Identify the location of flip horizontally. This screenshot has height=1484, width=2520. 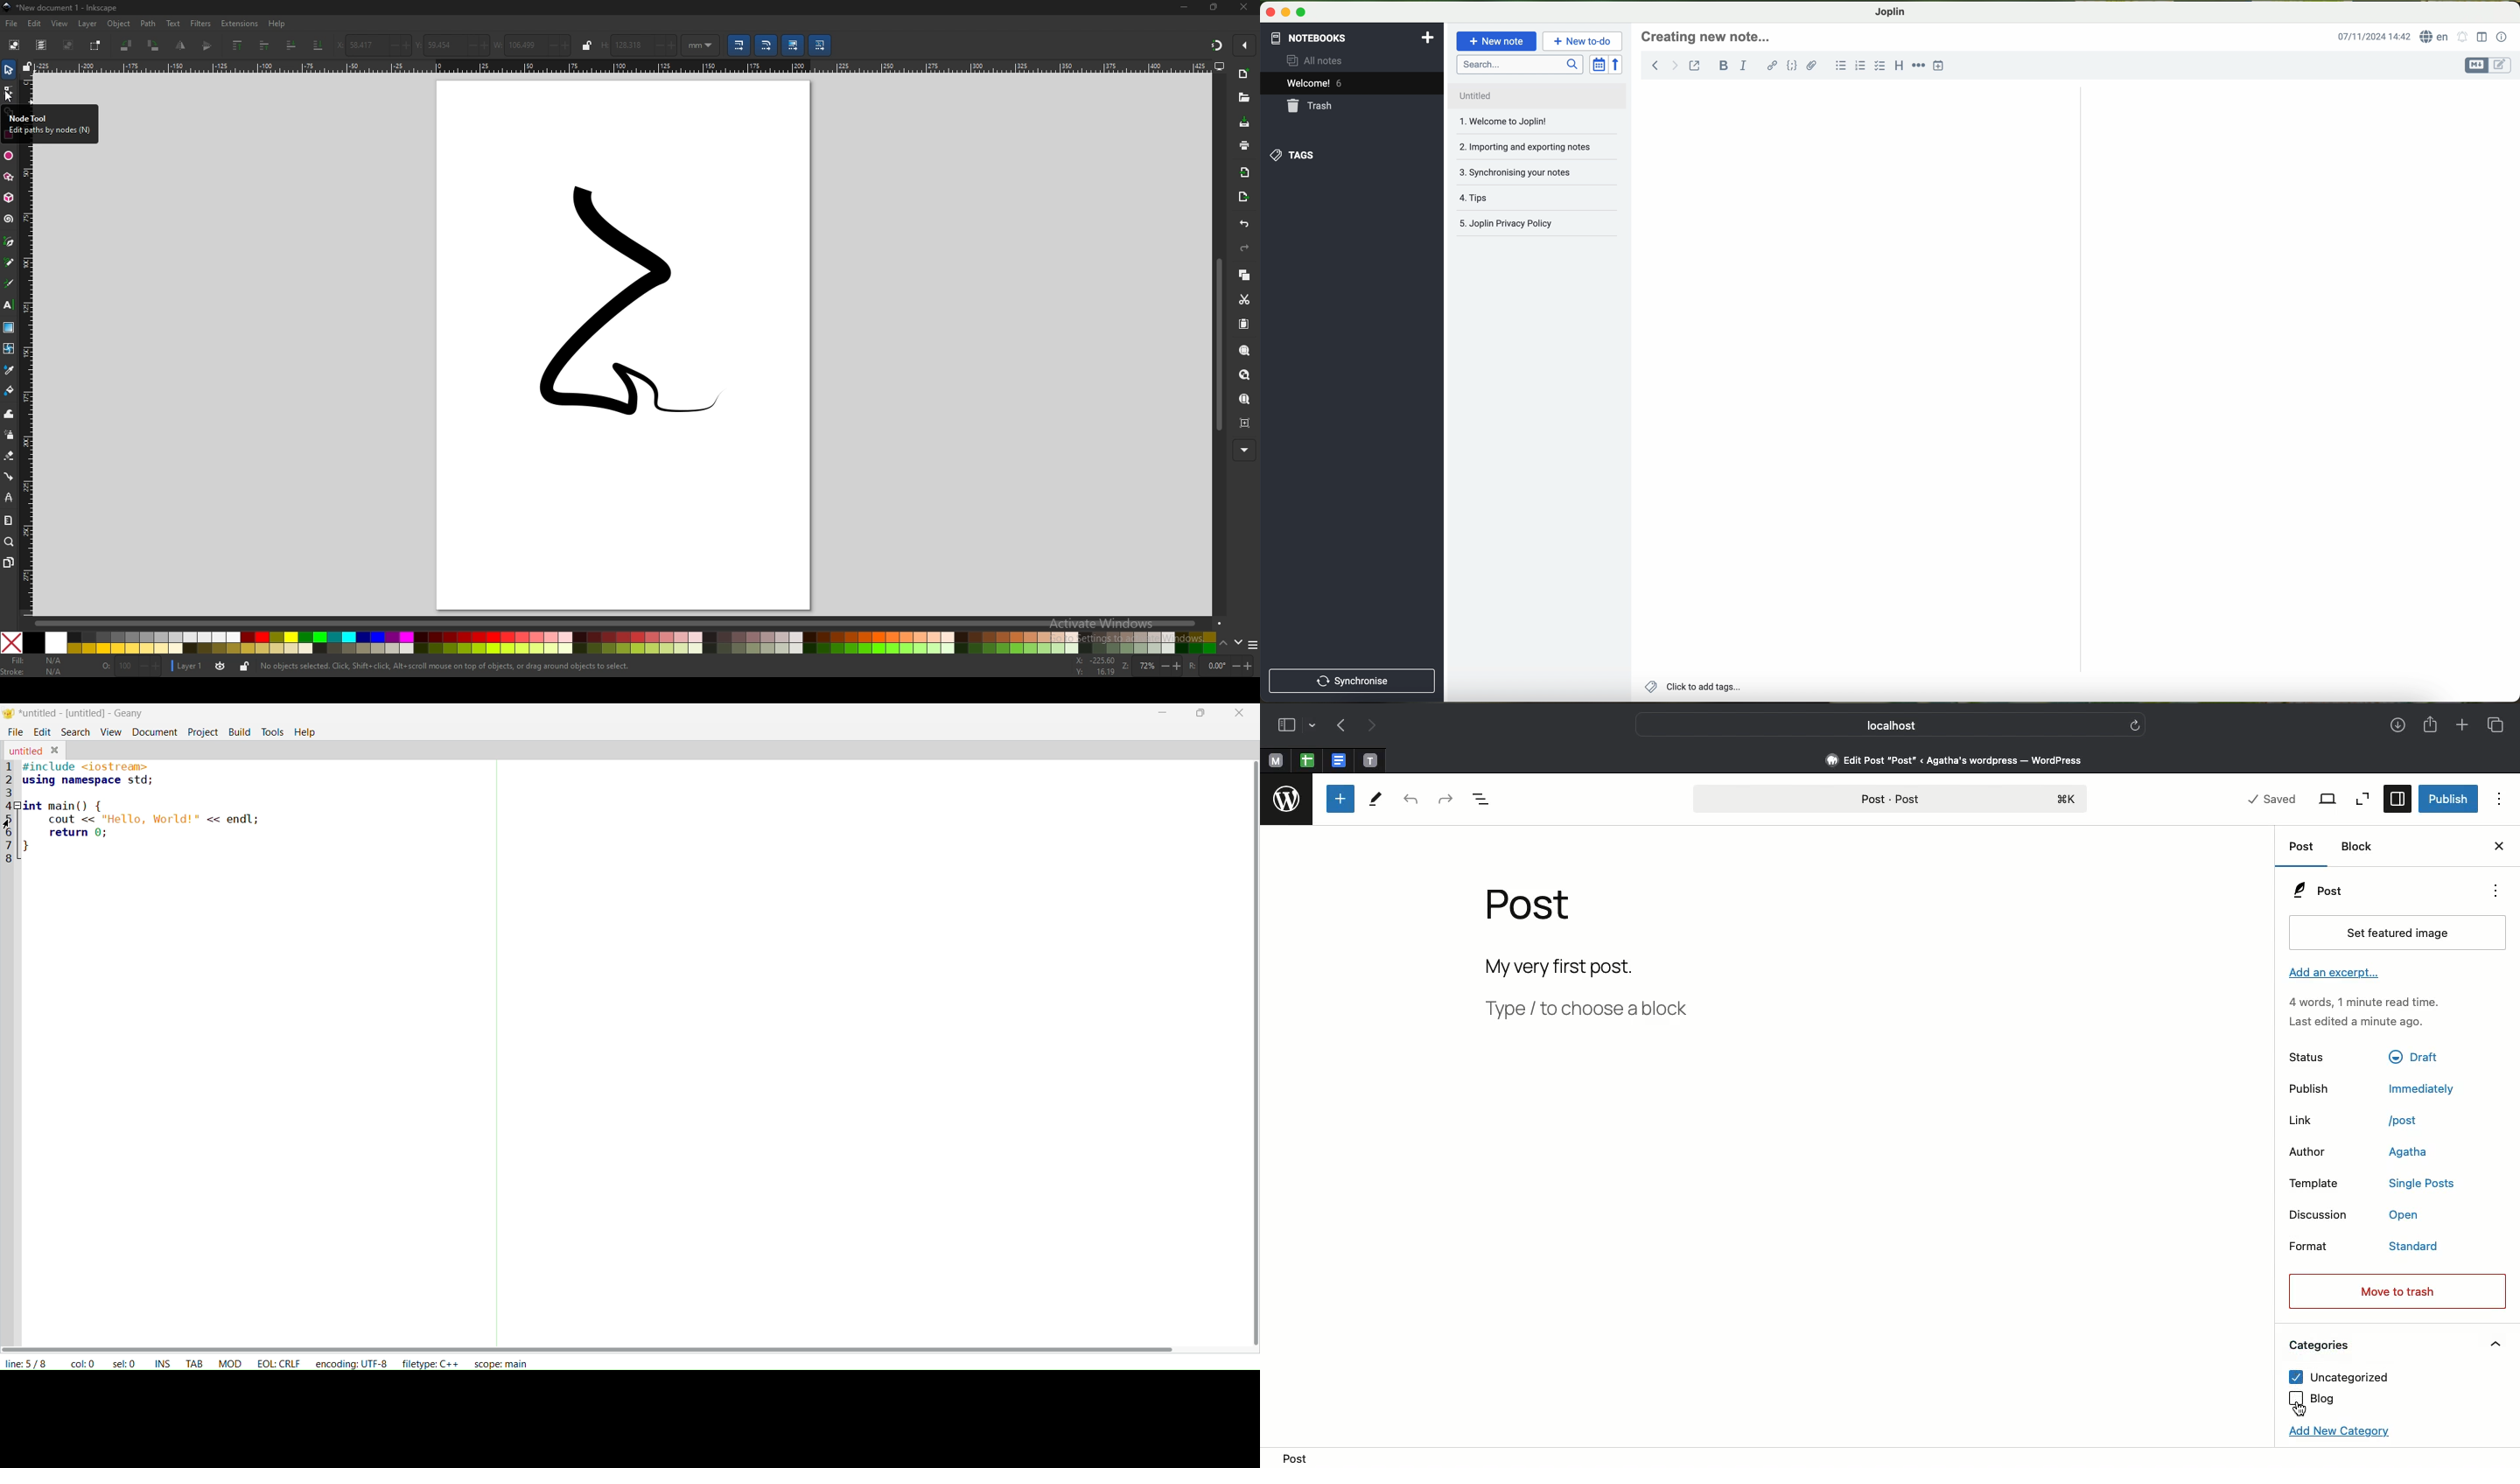
(208, 45).